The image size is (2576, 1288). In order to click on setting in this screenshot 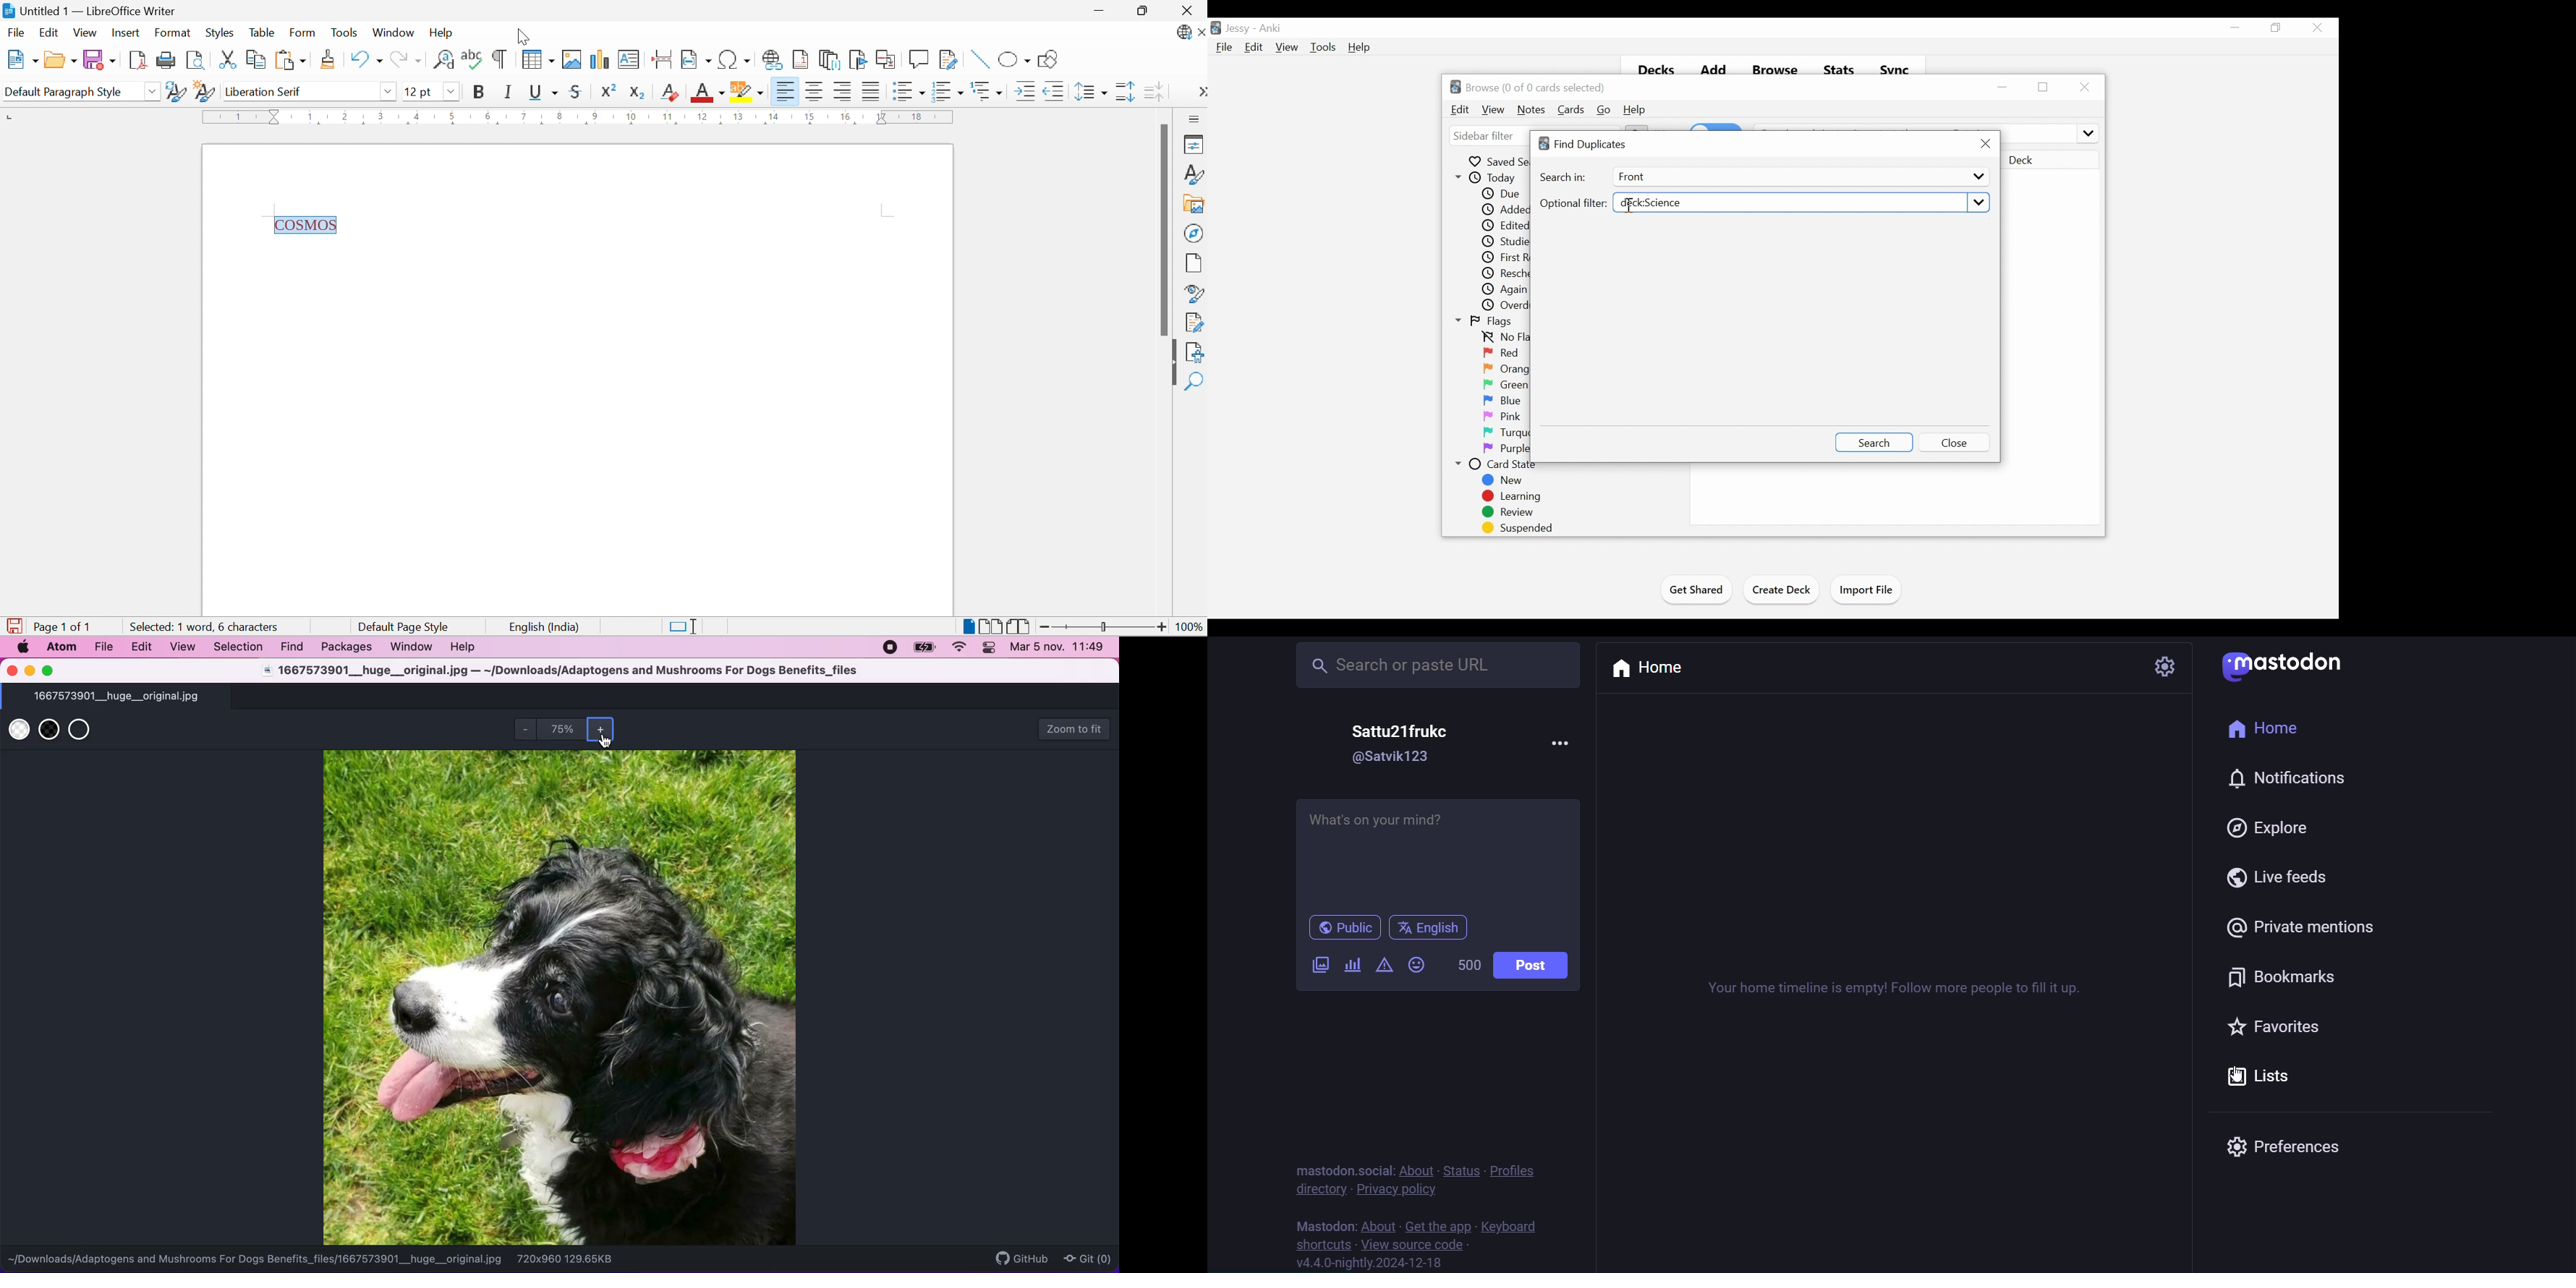, I will do `click(2164, 665)`.